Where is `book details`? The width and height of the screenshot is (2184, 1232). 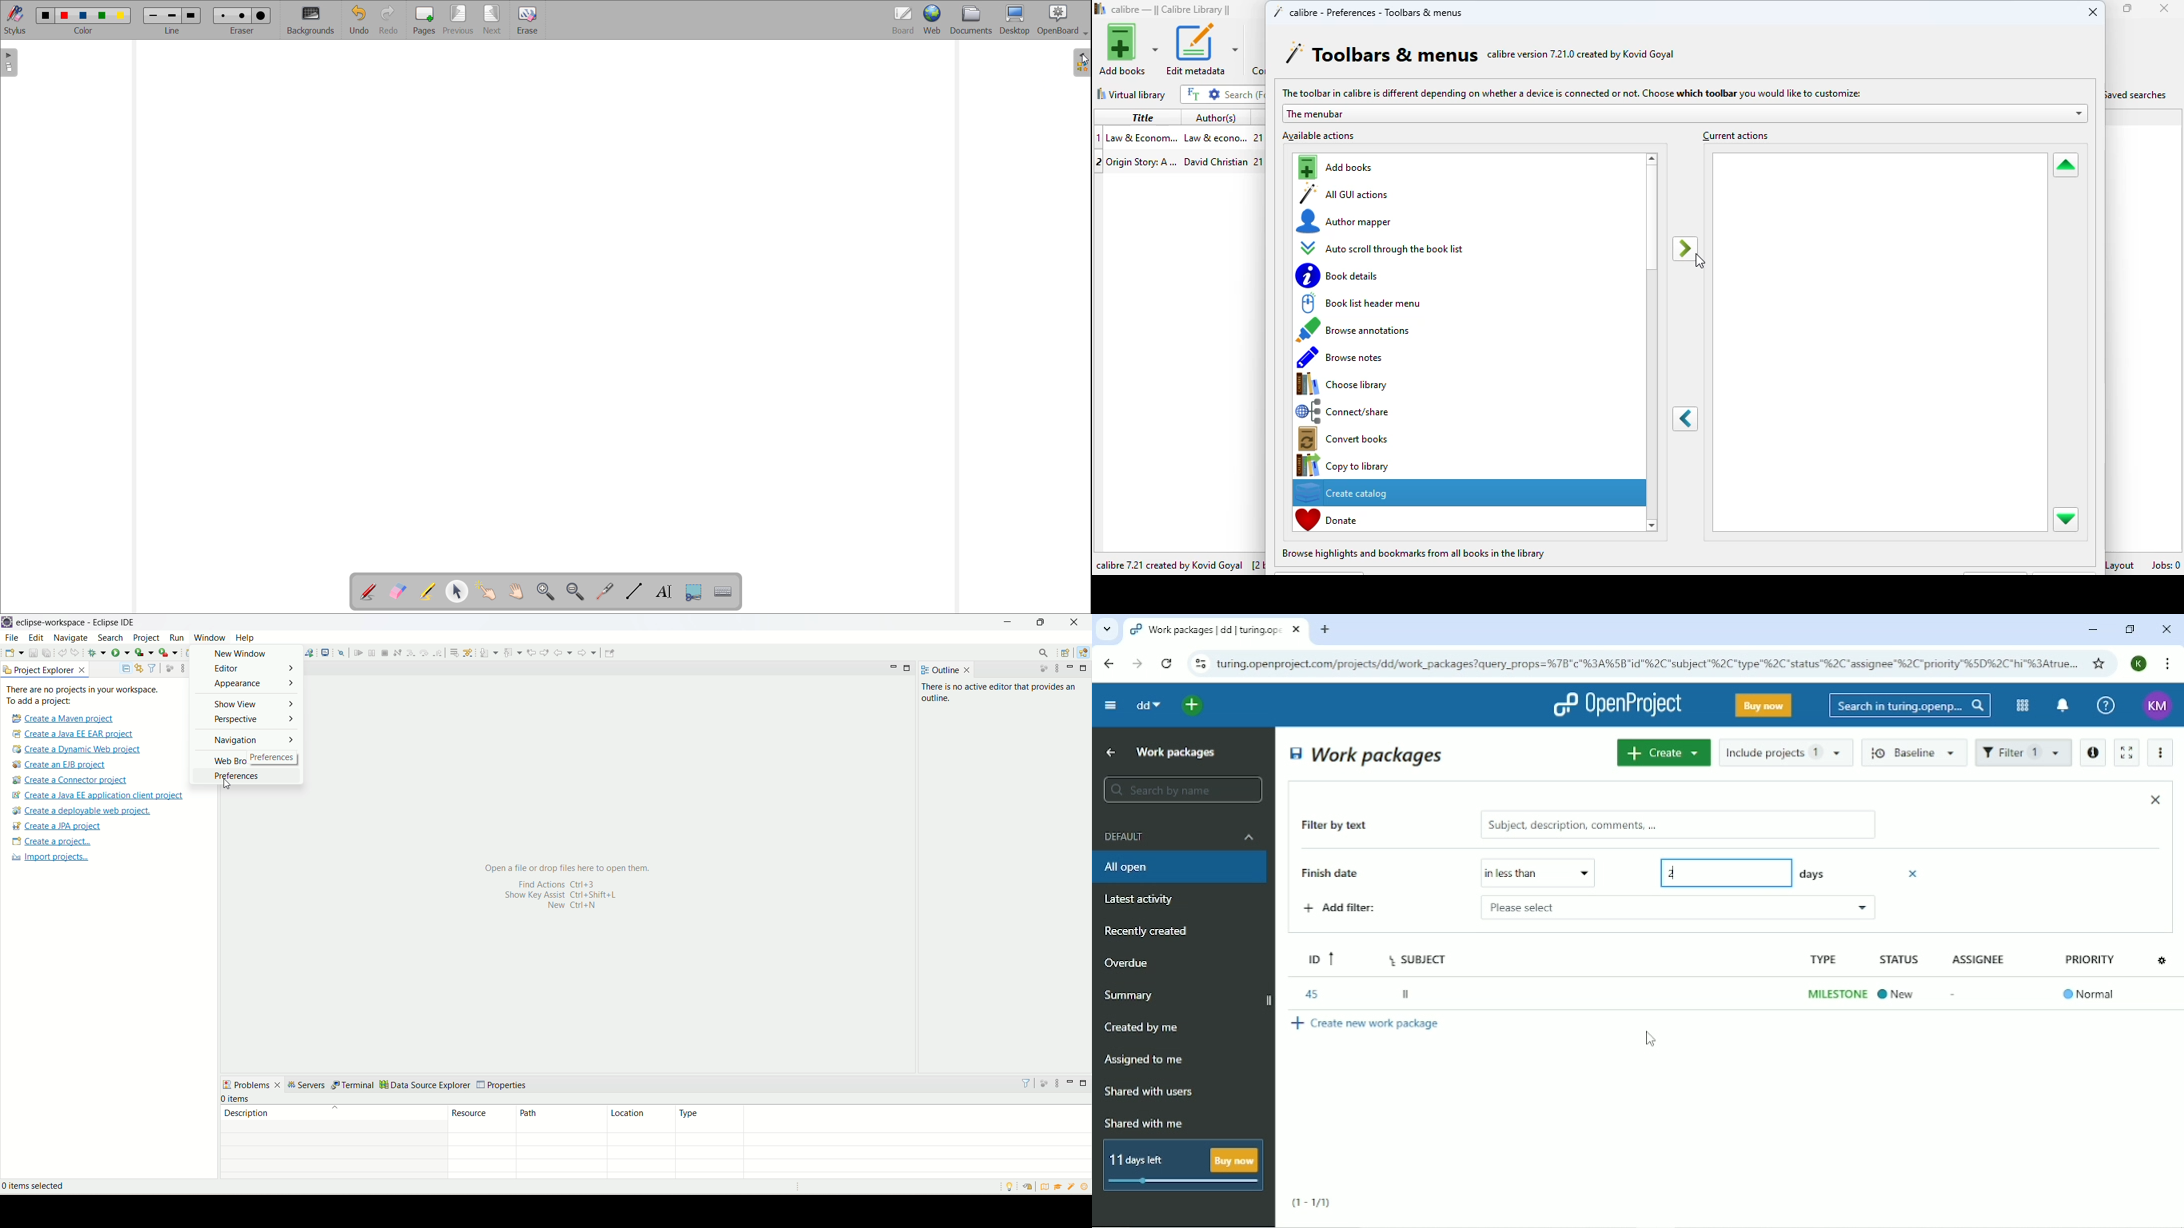
book details is located at coordinates (1339, 276).